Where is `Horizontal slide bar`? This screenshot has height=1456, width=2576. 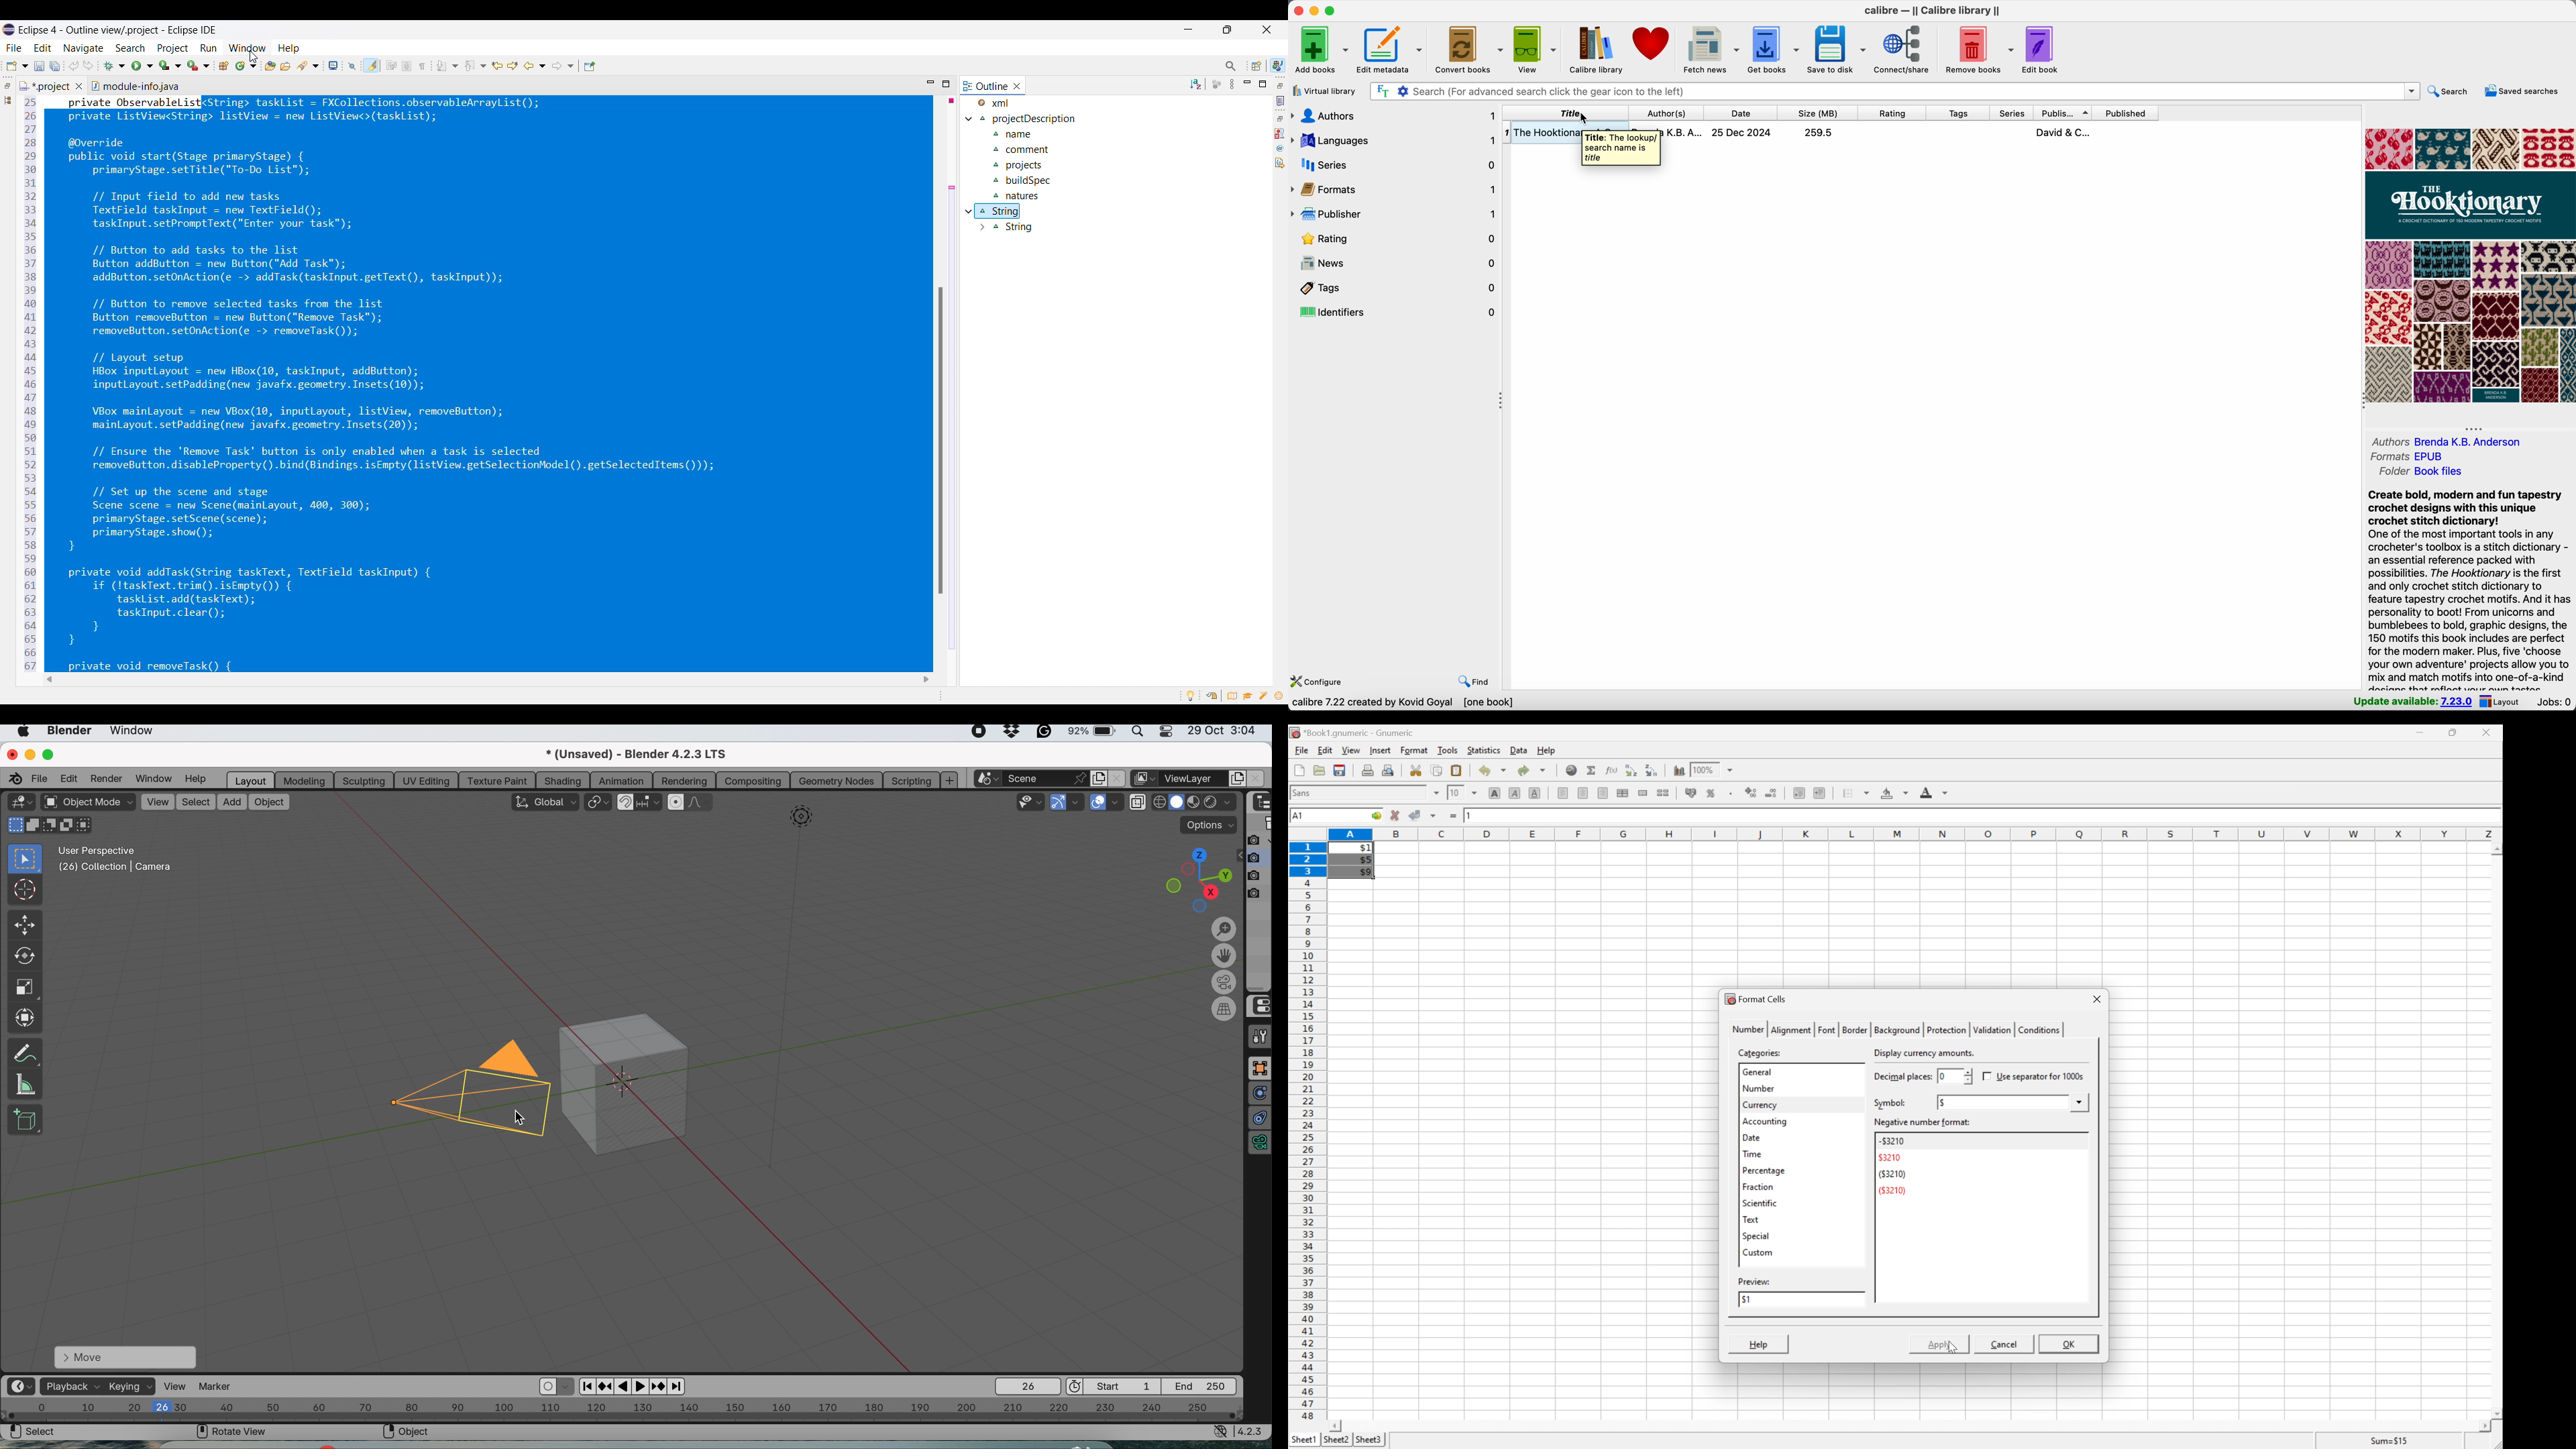
Horizontal slide bar is located at coordinates (487, 680).